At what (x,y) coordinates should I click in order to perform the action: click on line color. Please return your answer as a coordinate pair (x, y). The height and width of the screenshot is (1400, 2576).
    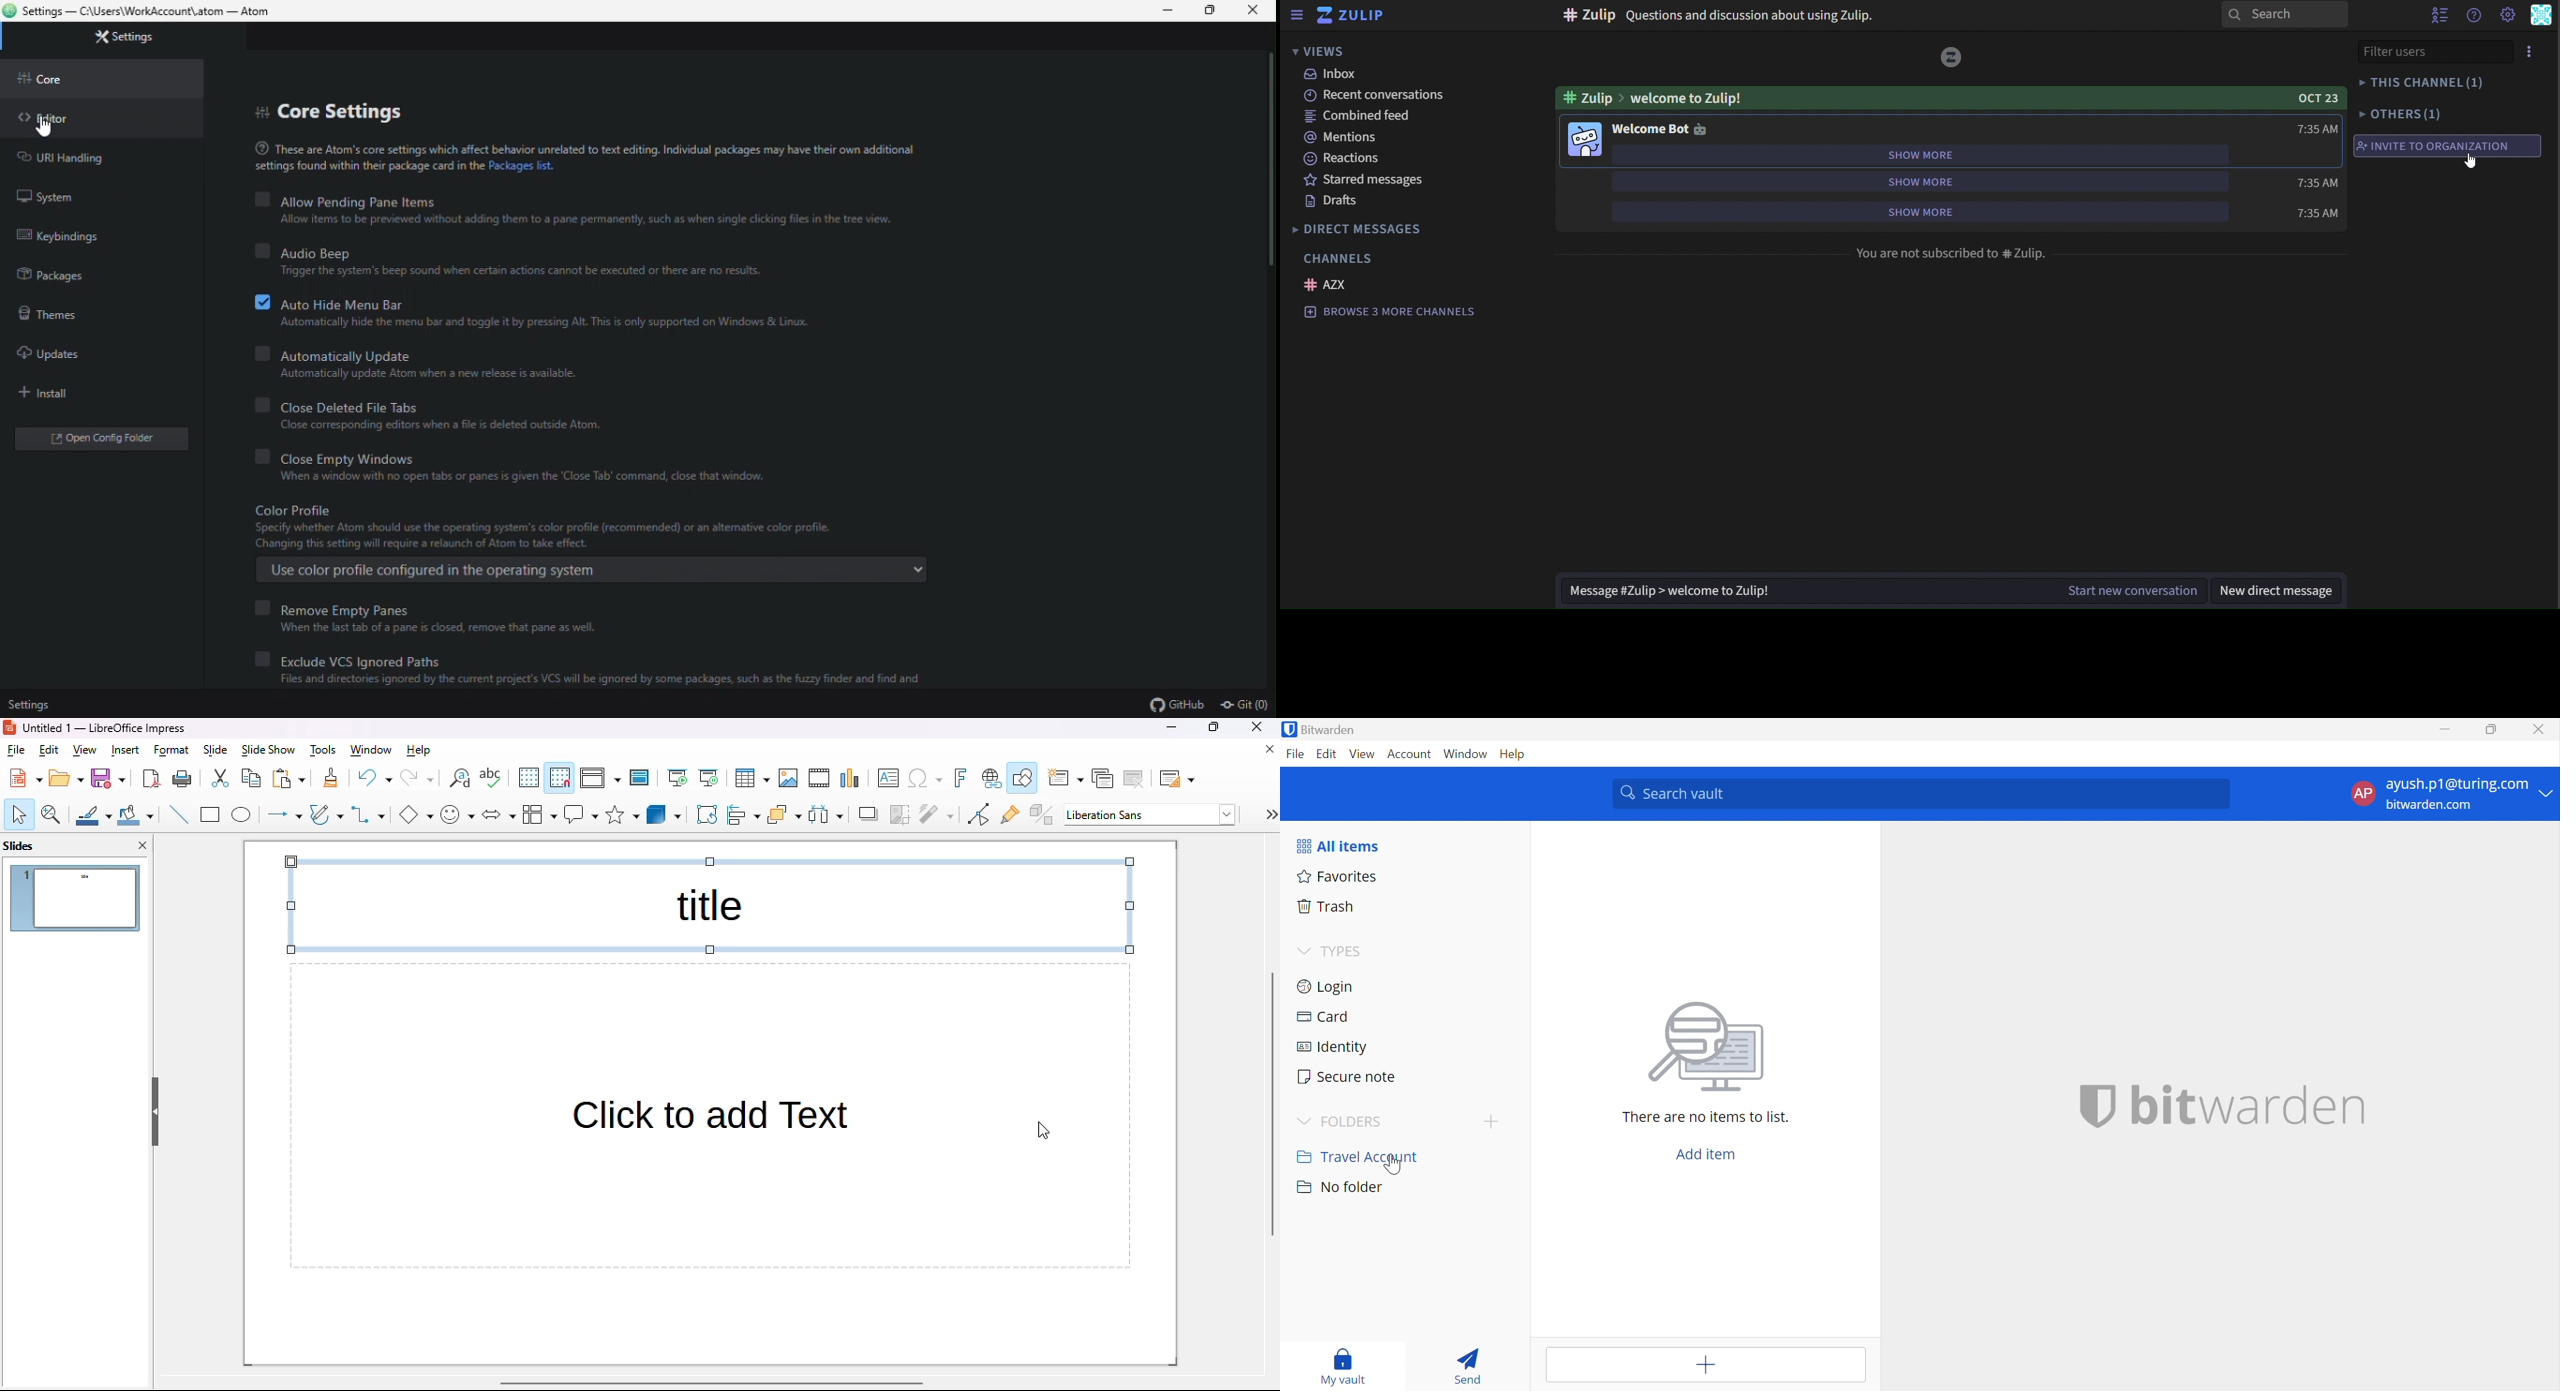
    Looking at the image, I should click on (93, 815).